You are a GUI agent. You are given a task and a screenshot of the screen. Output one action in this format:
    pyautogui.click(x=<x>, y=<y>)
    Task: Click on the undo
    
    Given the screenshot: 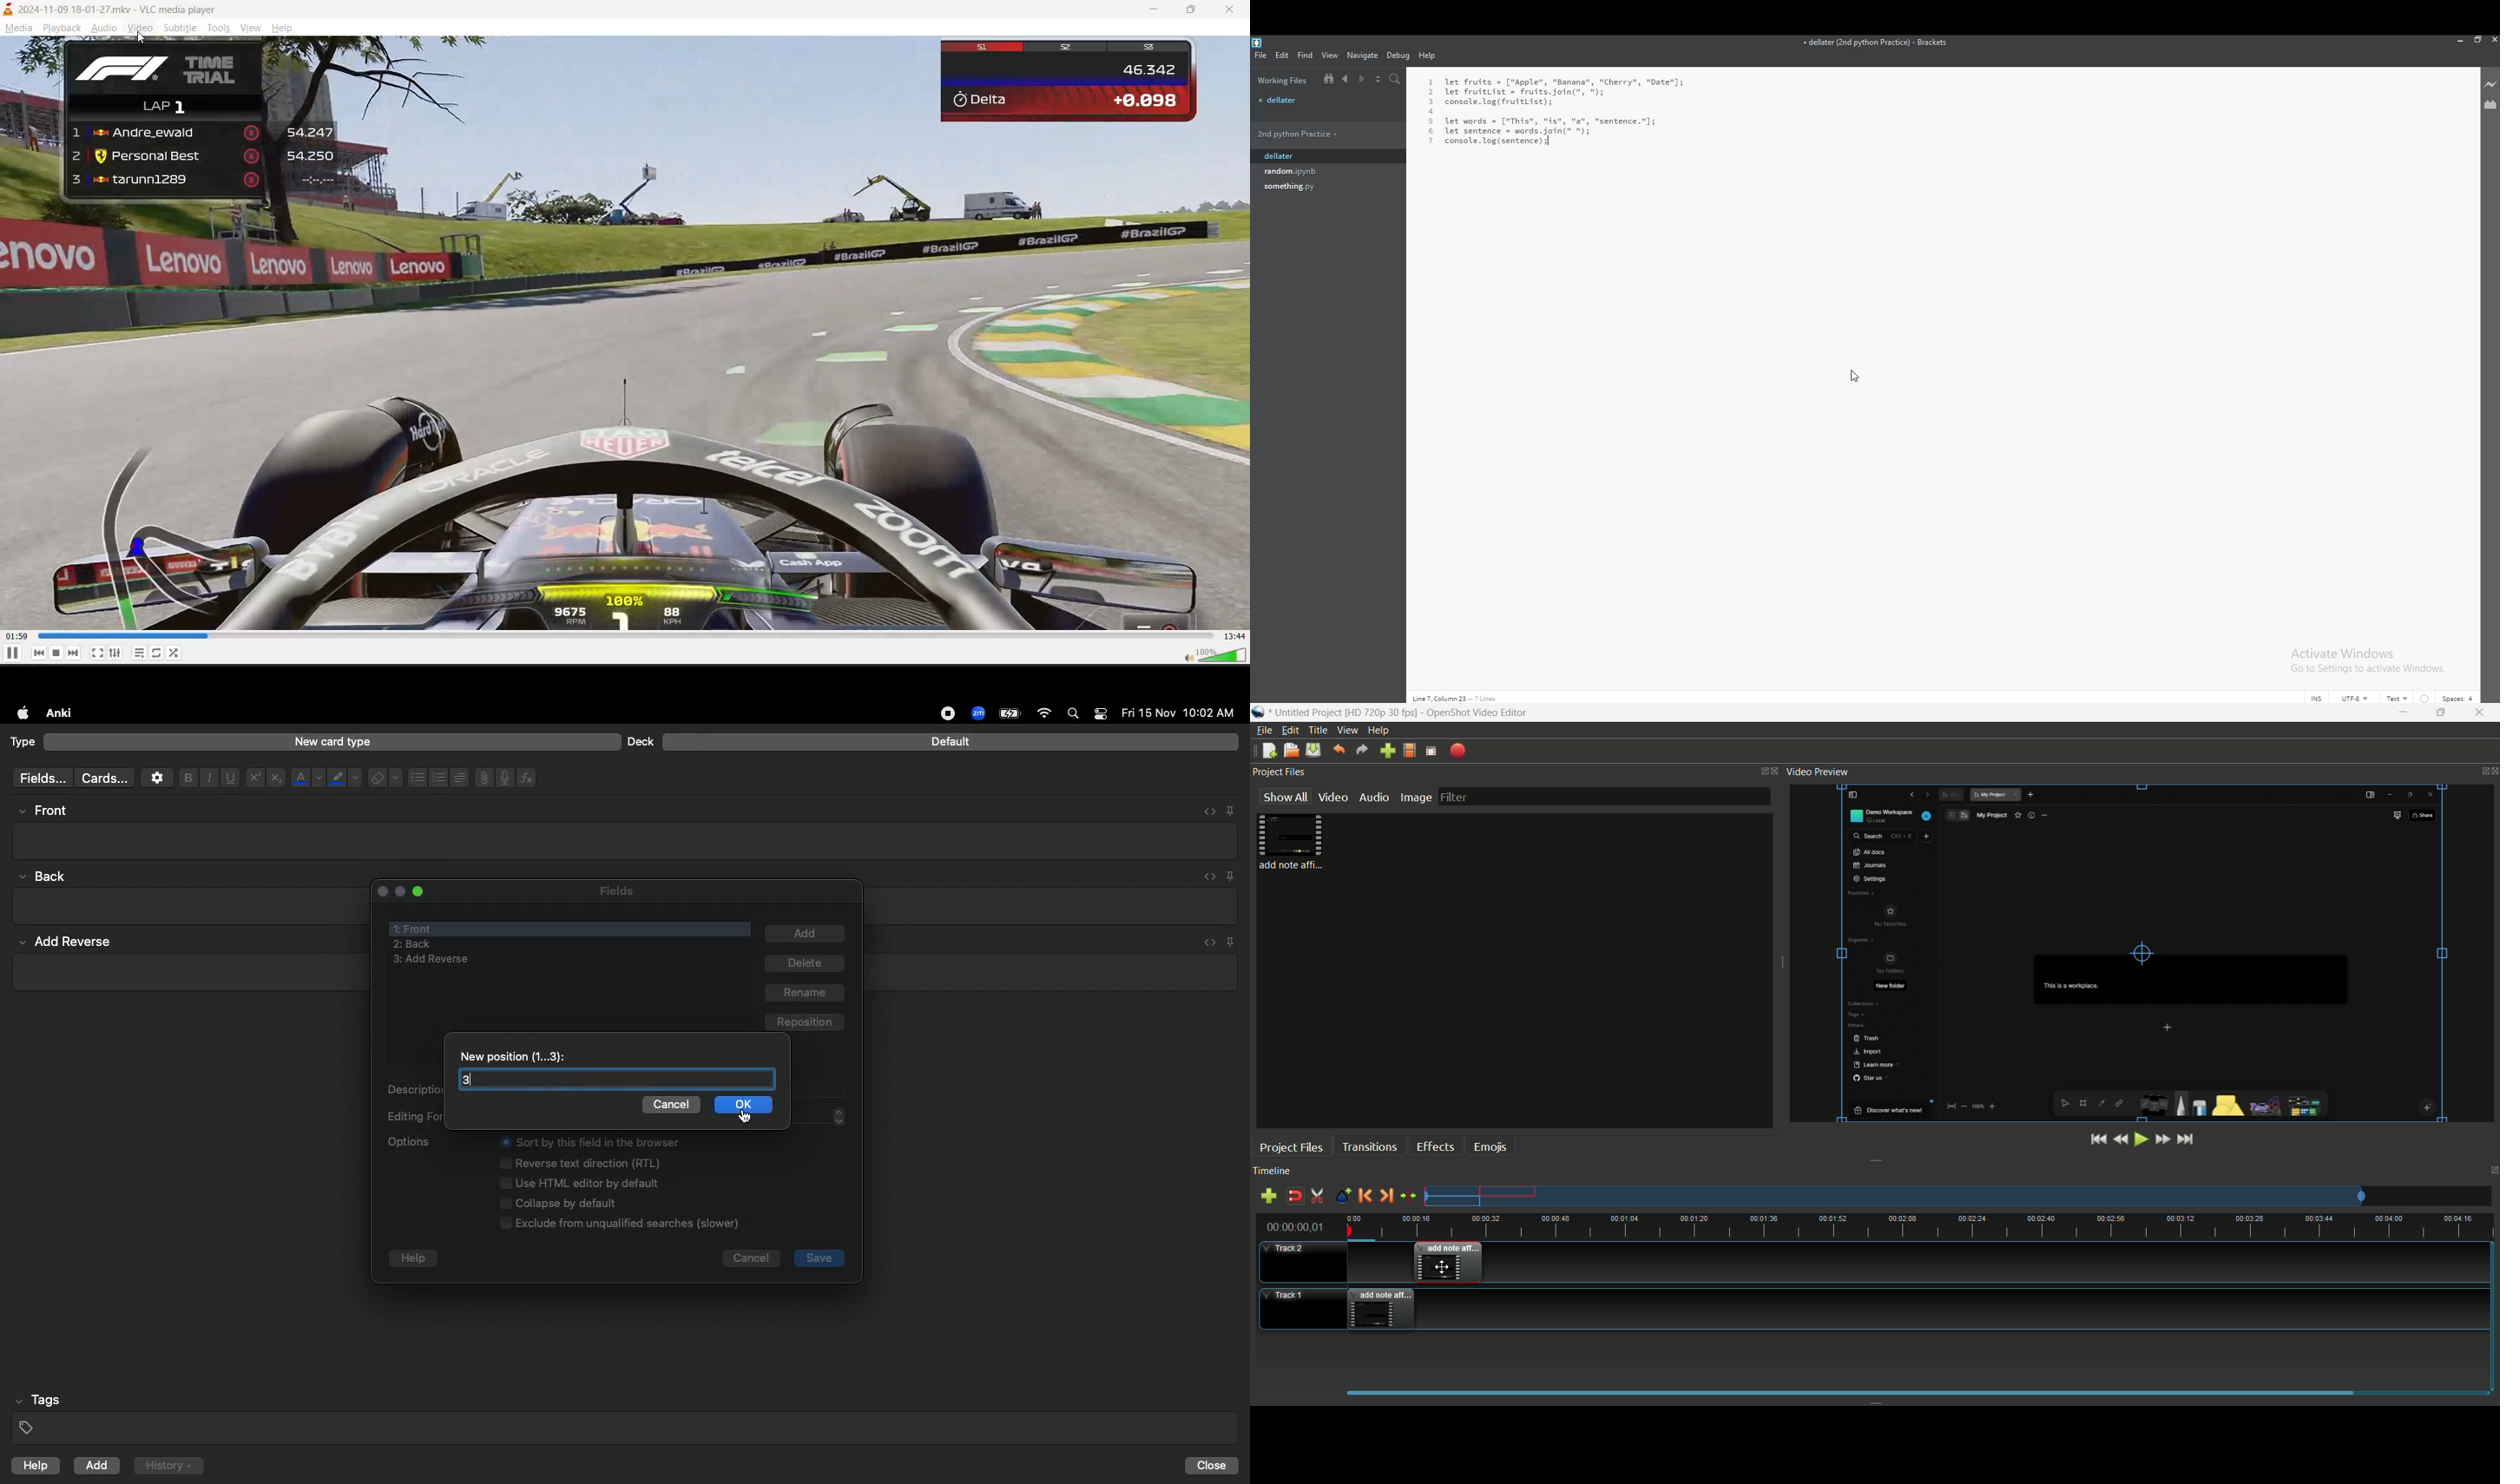 What is the action you would take?
    pyautogui.click(x=1340, y=749)
    